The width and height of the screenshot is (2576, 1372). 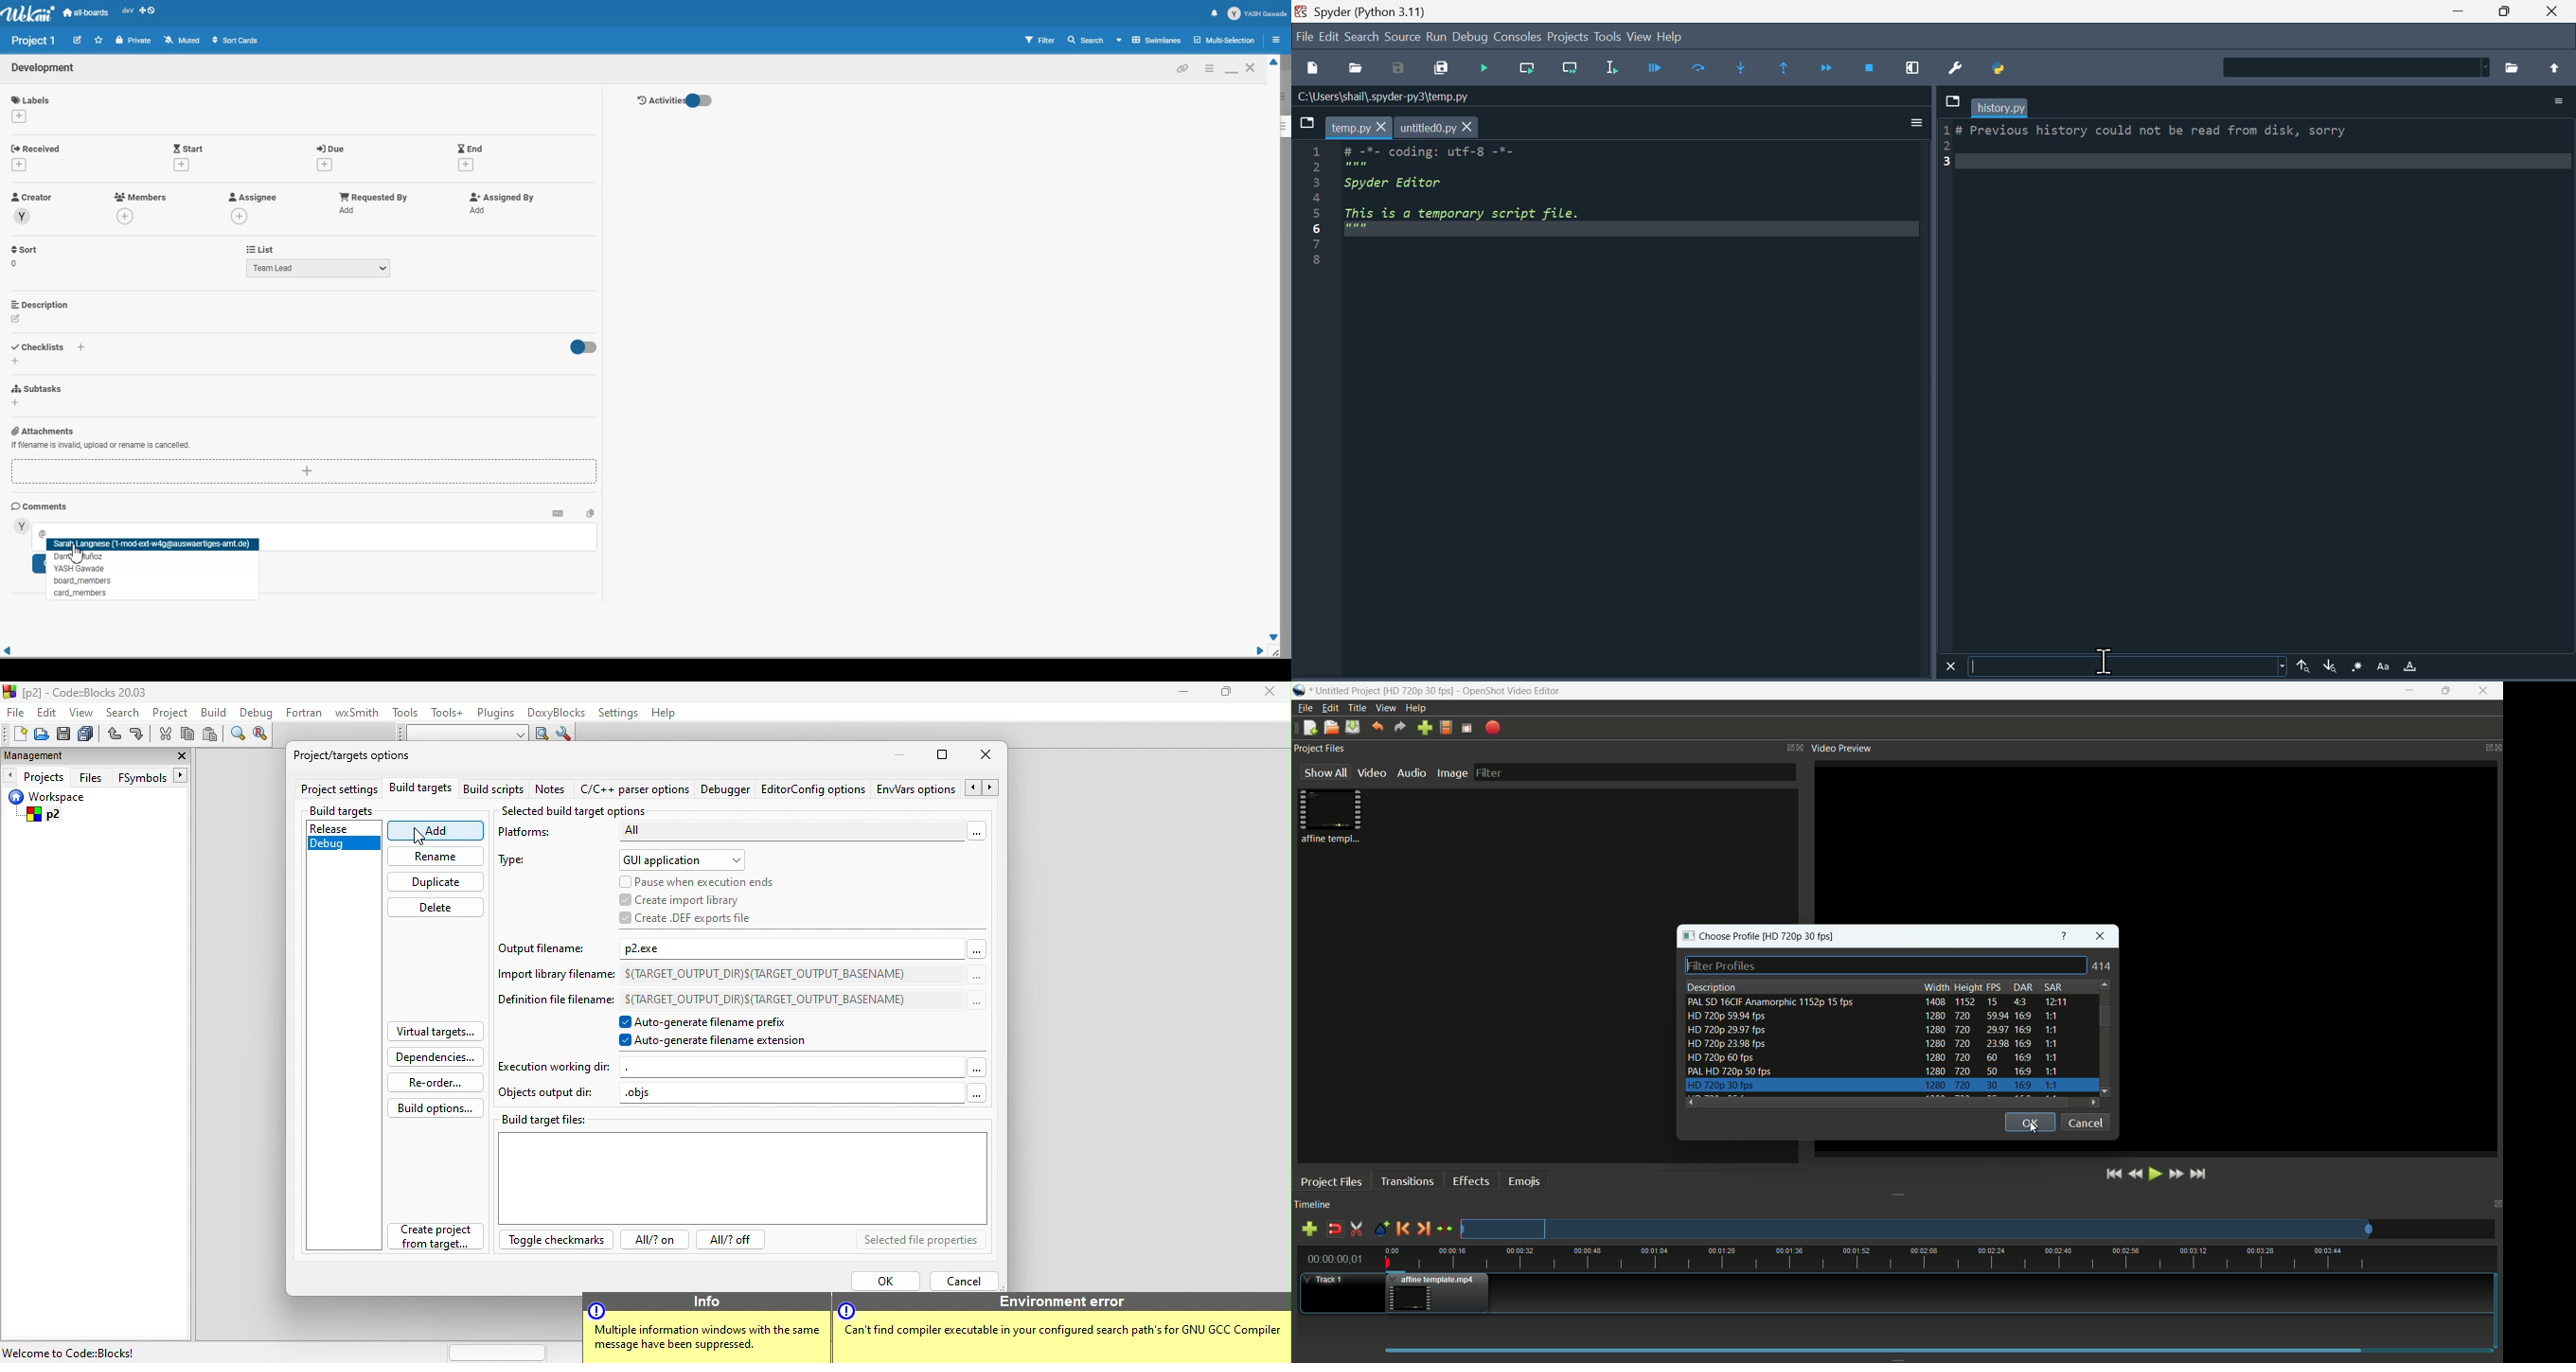 I want to click on toggle checkmarks, so click(x=557, y=1239).